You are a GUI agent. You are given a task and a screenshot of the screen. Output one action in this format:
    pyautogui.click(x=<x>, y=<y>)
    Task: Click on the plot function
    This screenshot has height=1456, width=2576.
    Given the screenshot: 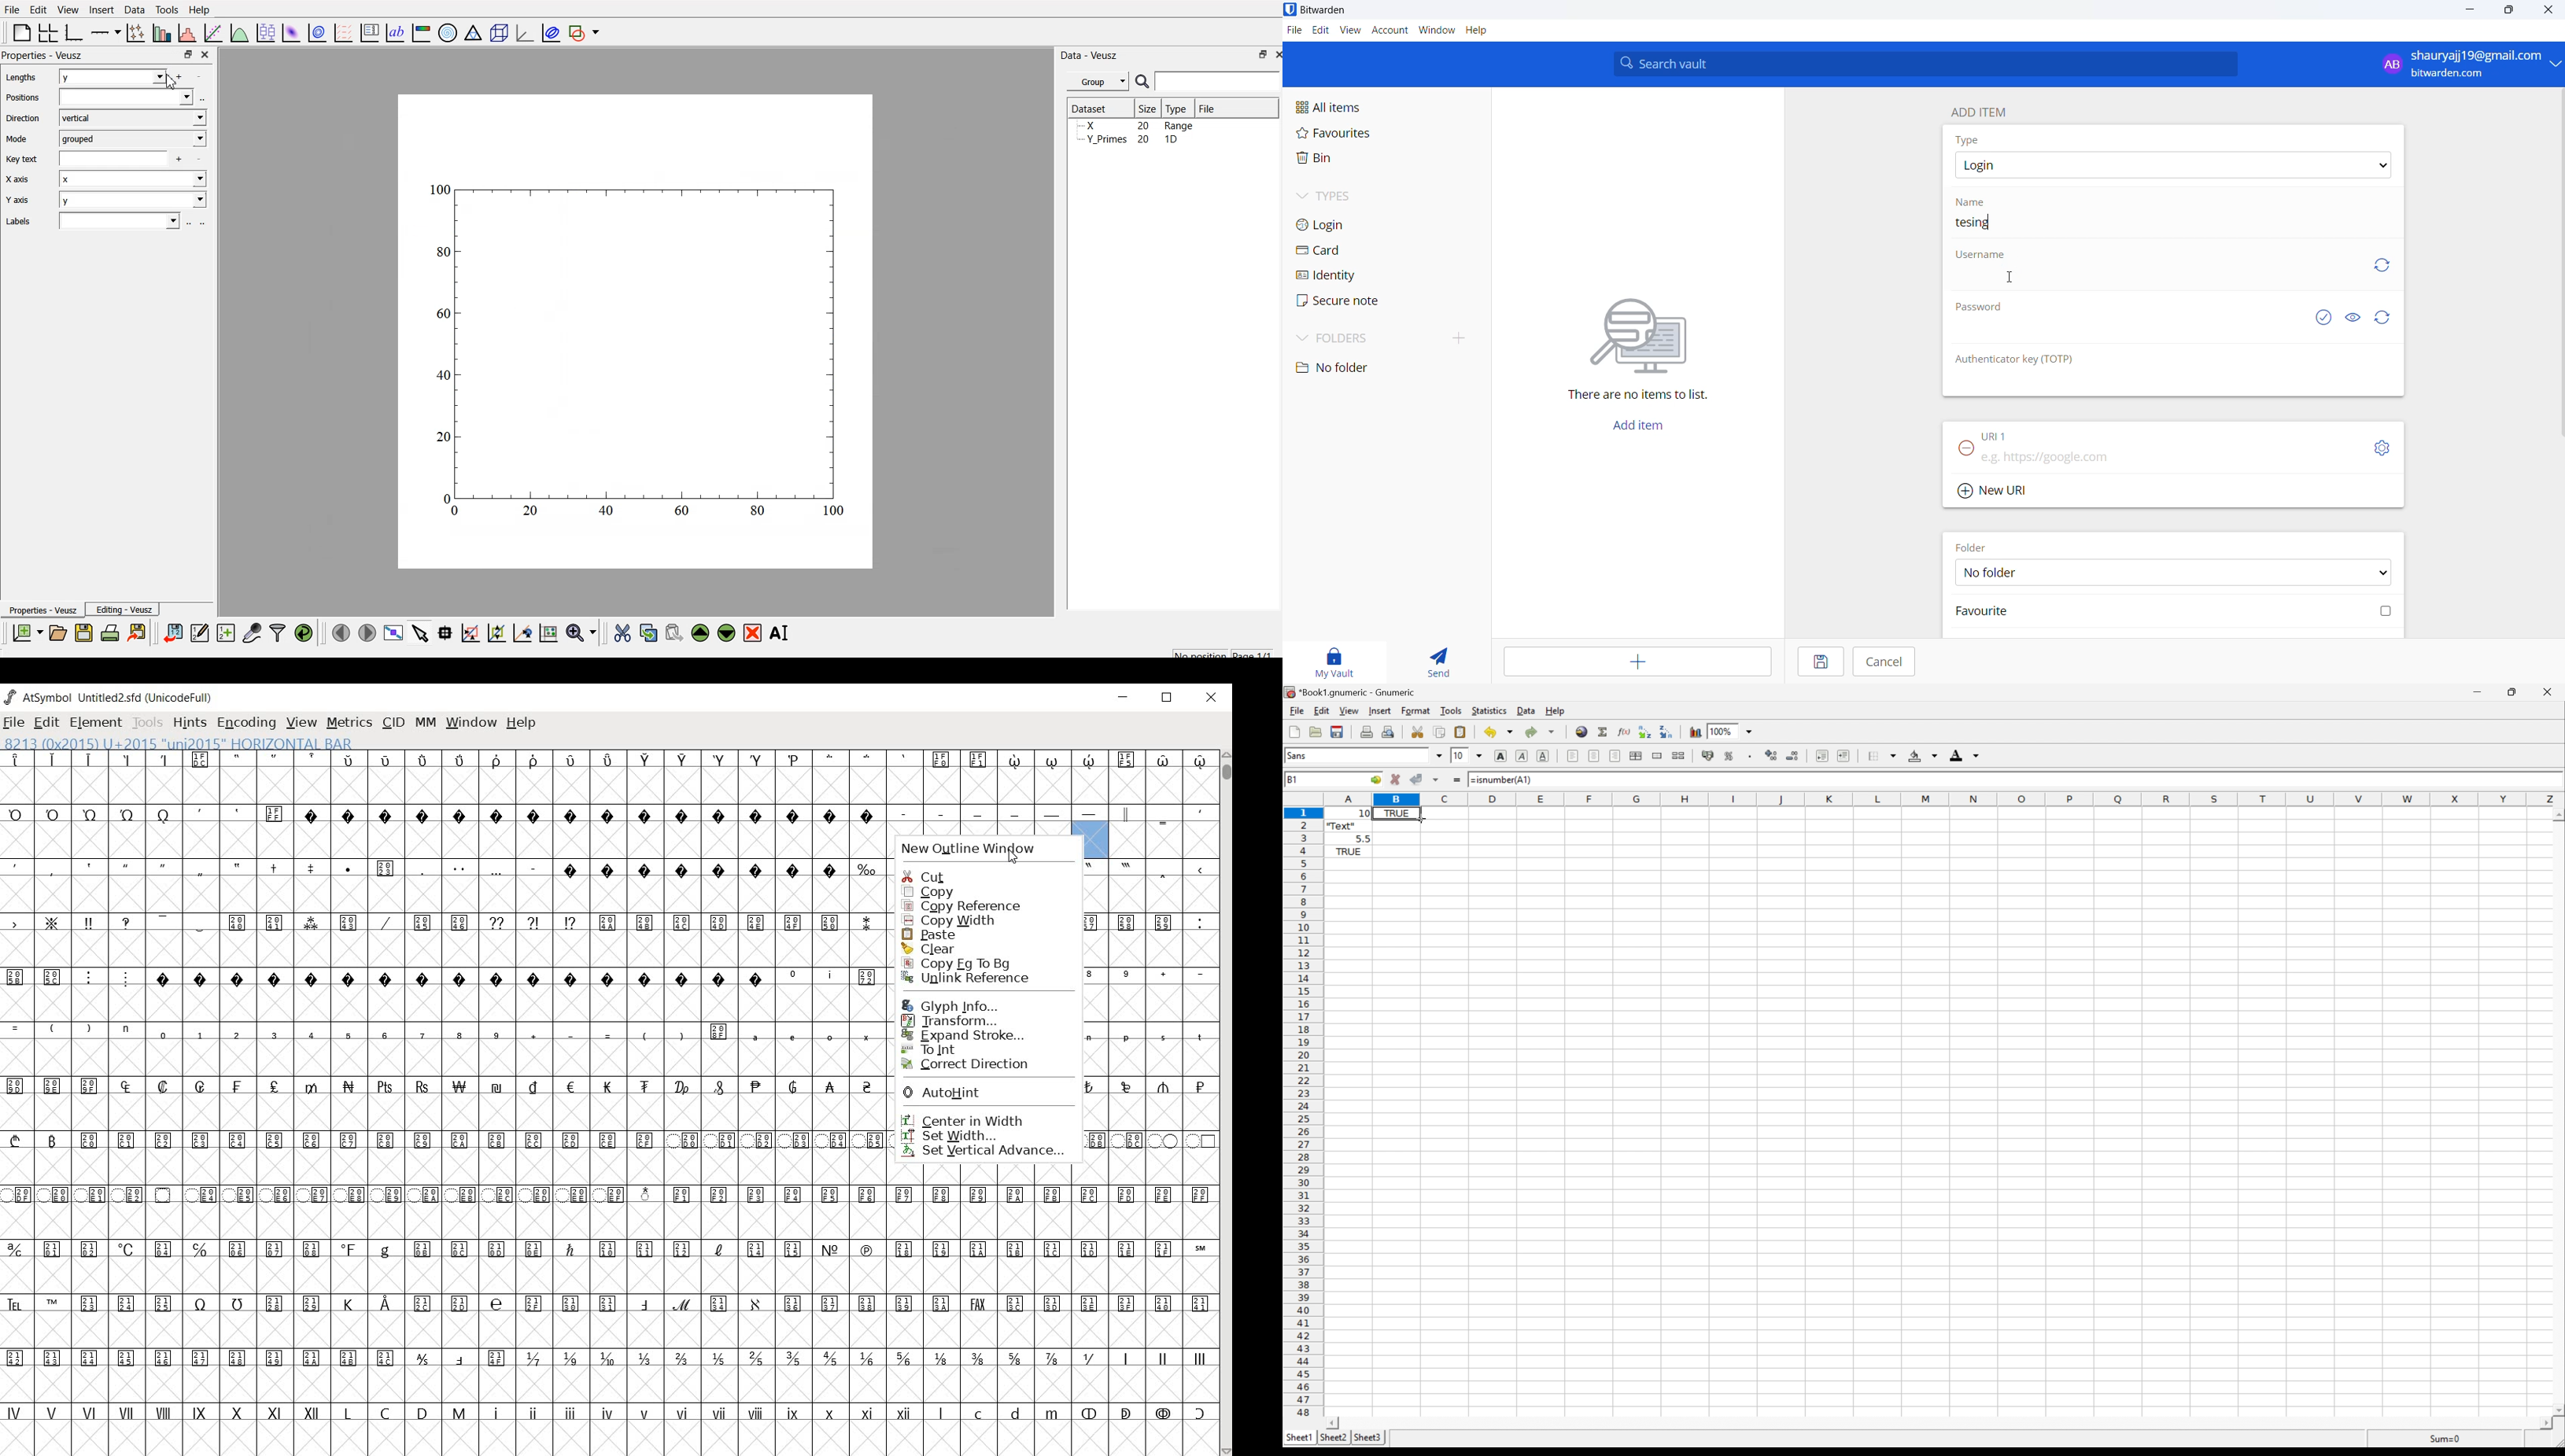 What is the action you would take?
    pyautogui.click(x=238, y=33)
    